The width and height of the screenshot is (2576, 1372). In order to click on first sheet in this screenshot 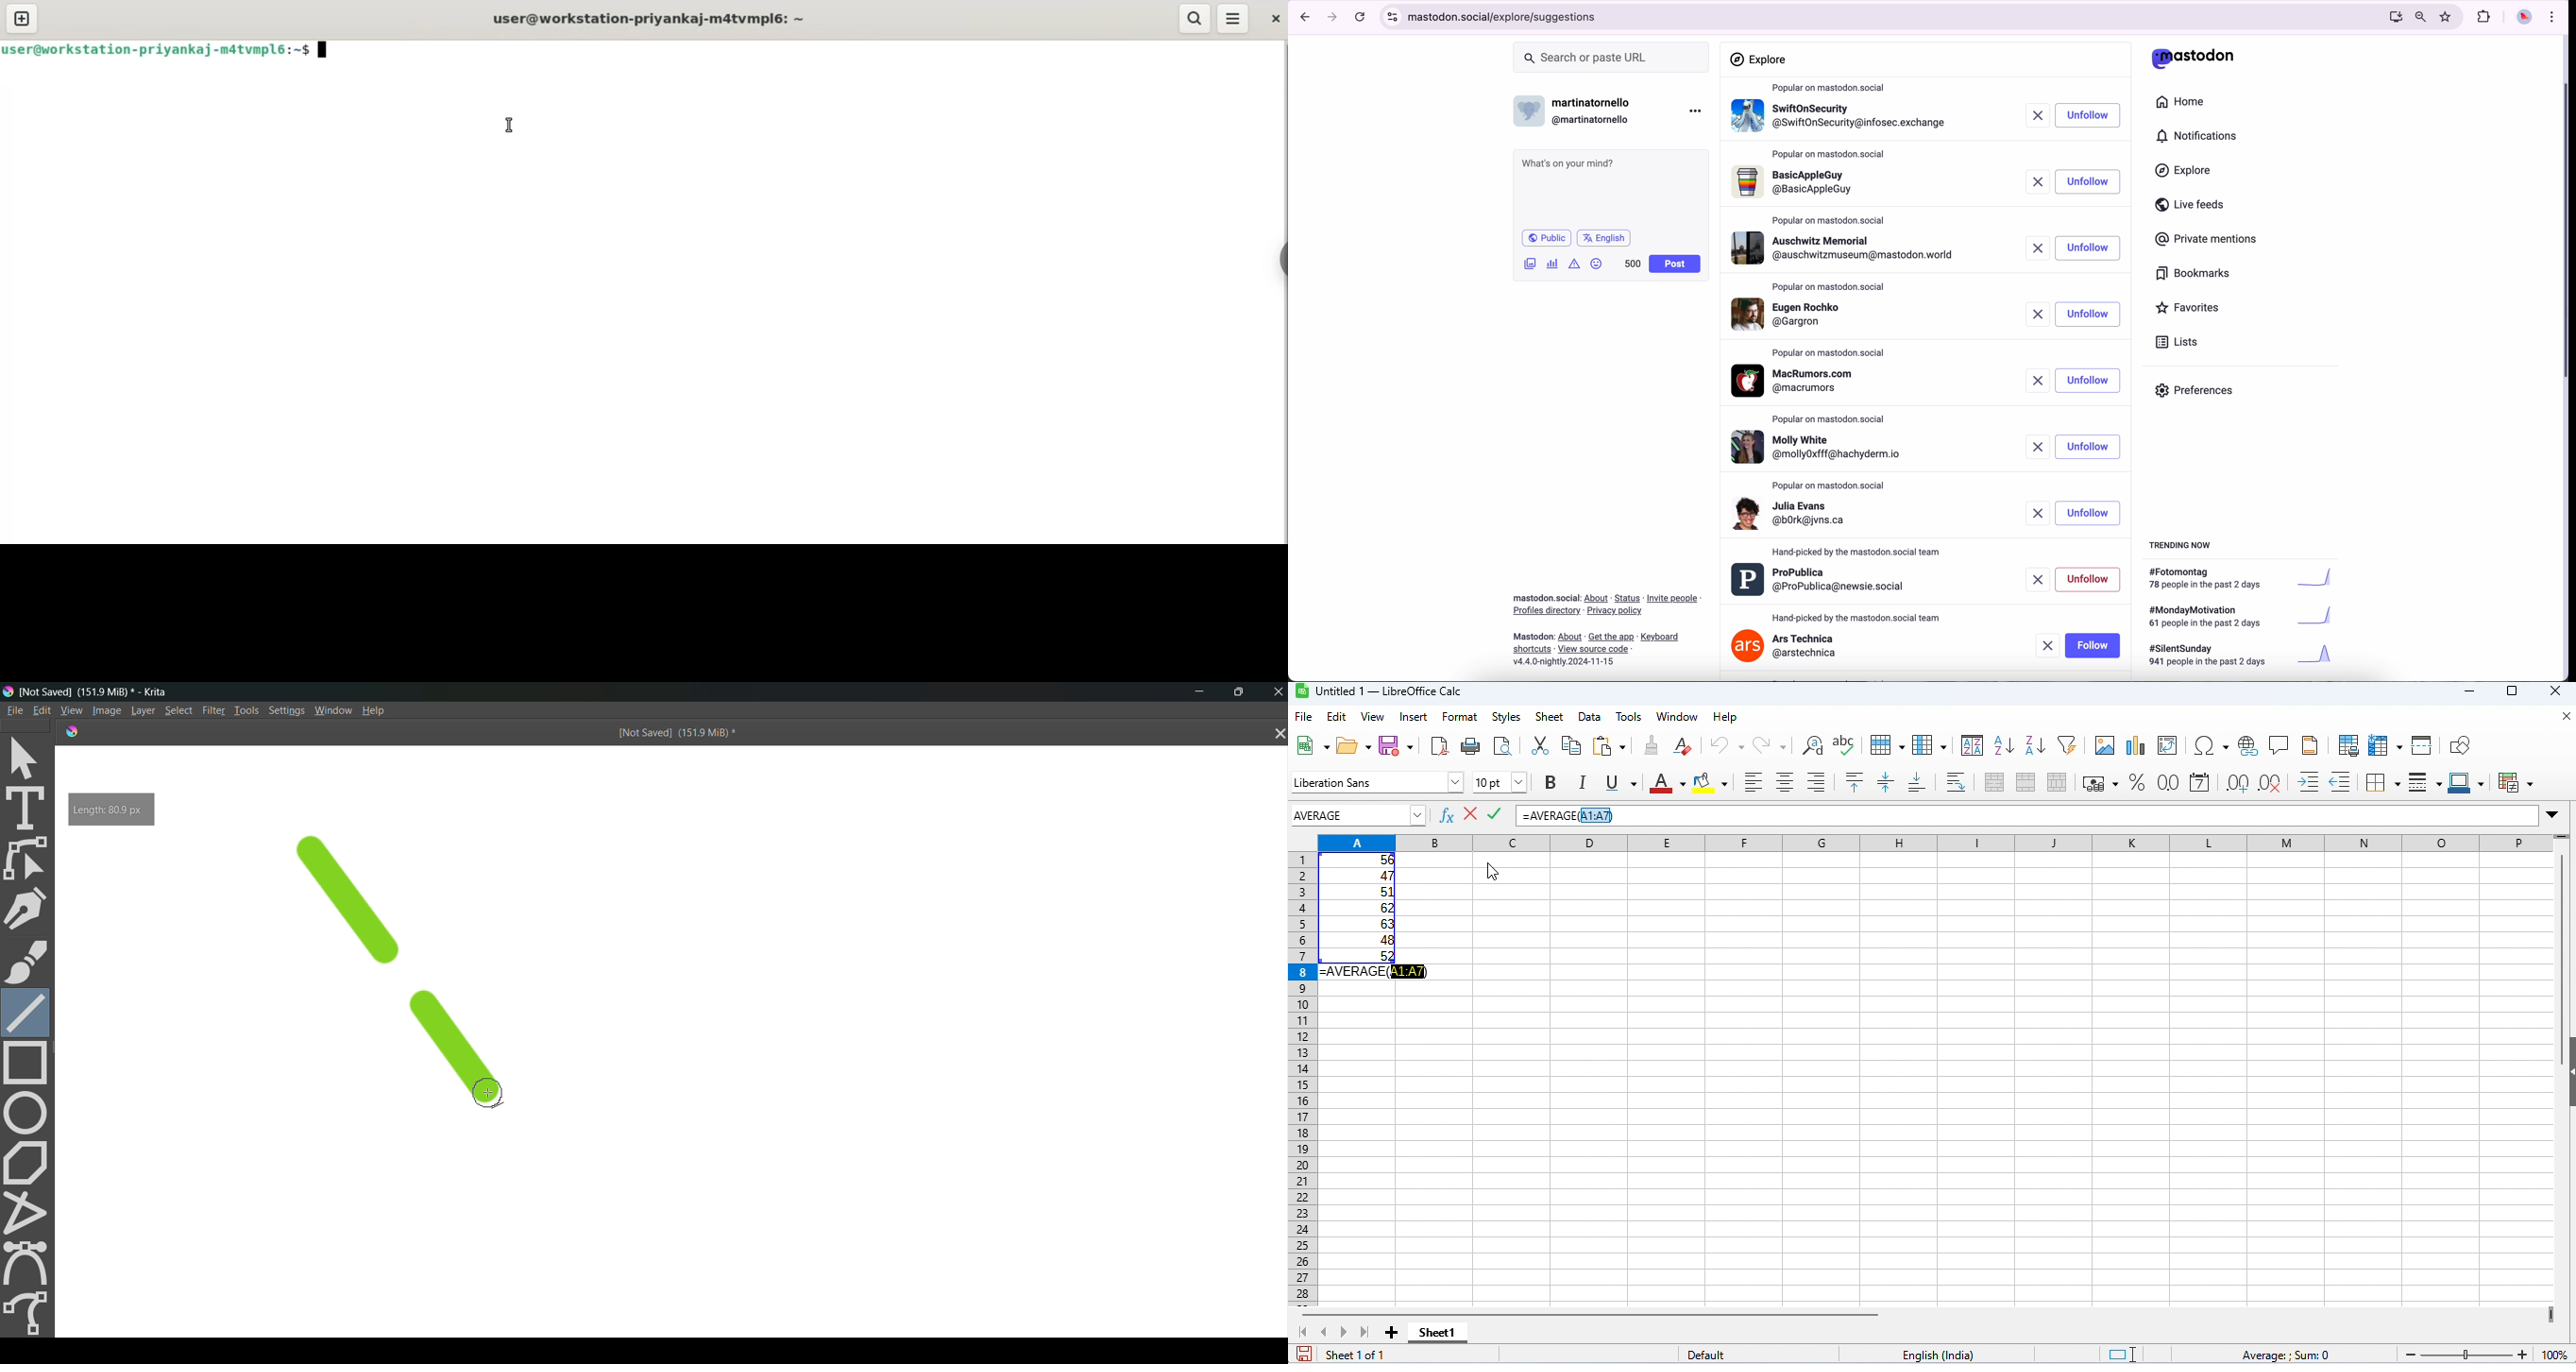, I will do `click(1307, 1332)`.